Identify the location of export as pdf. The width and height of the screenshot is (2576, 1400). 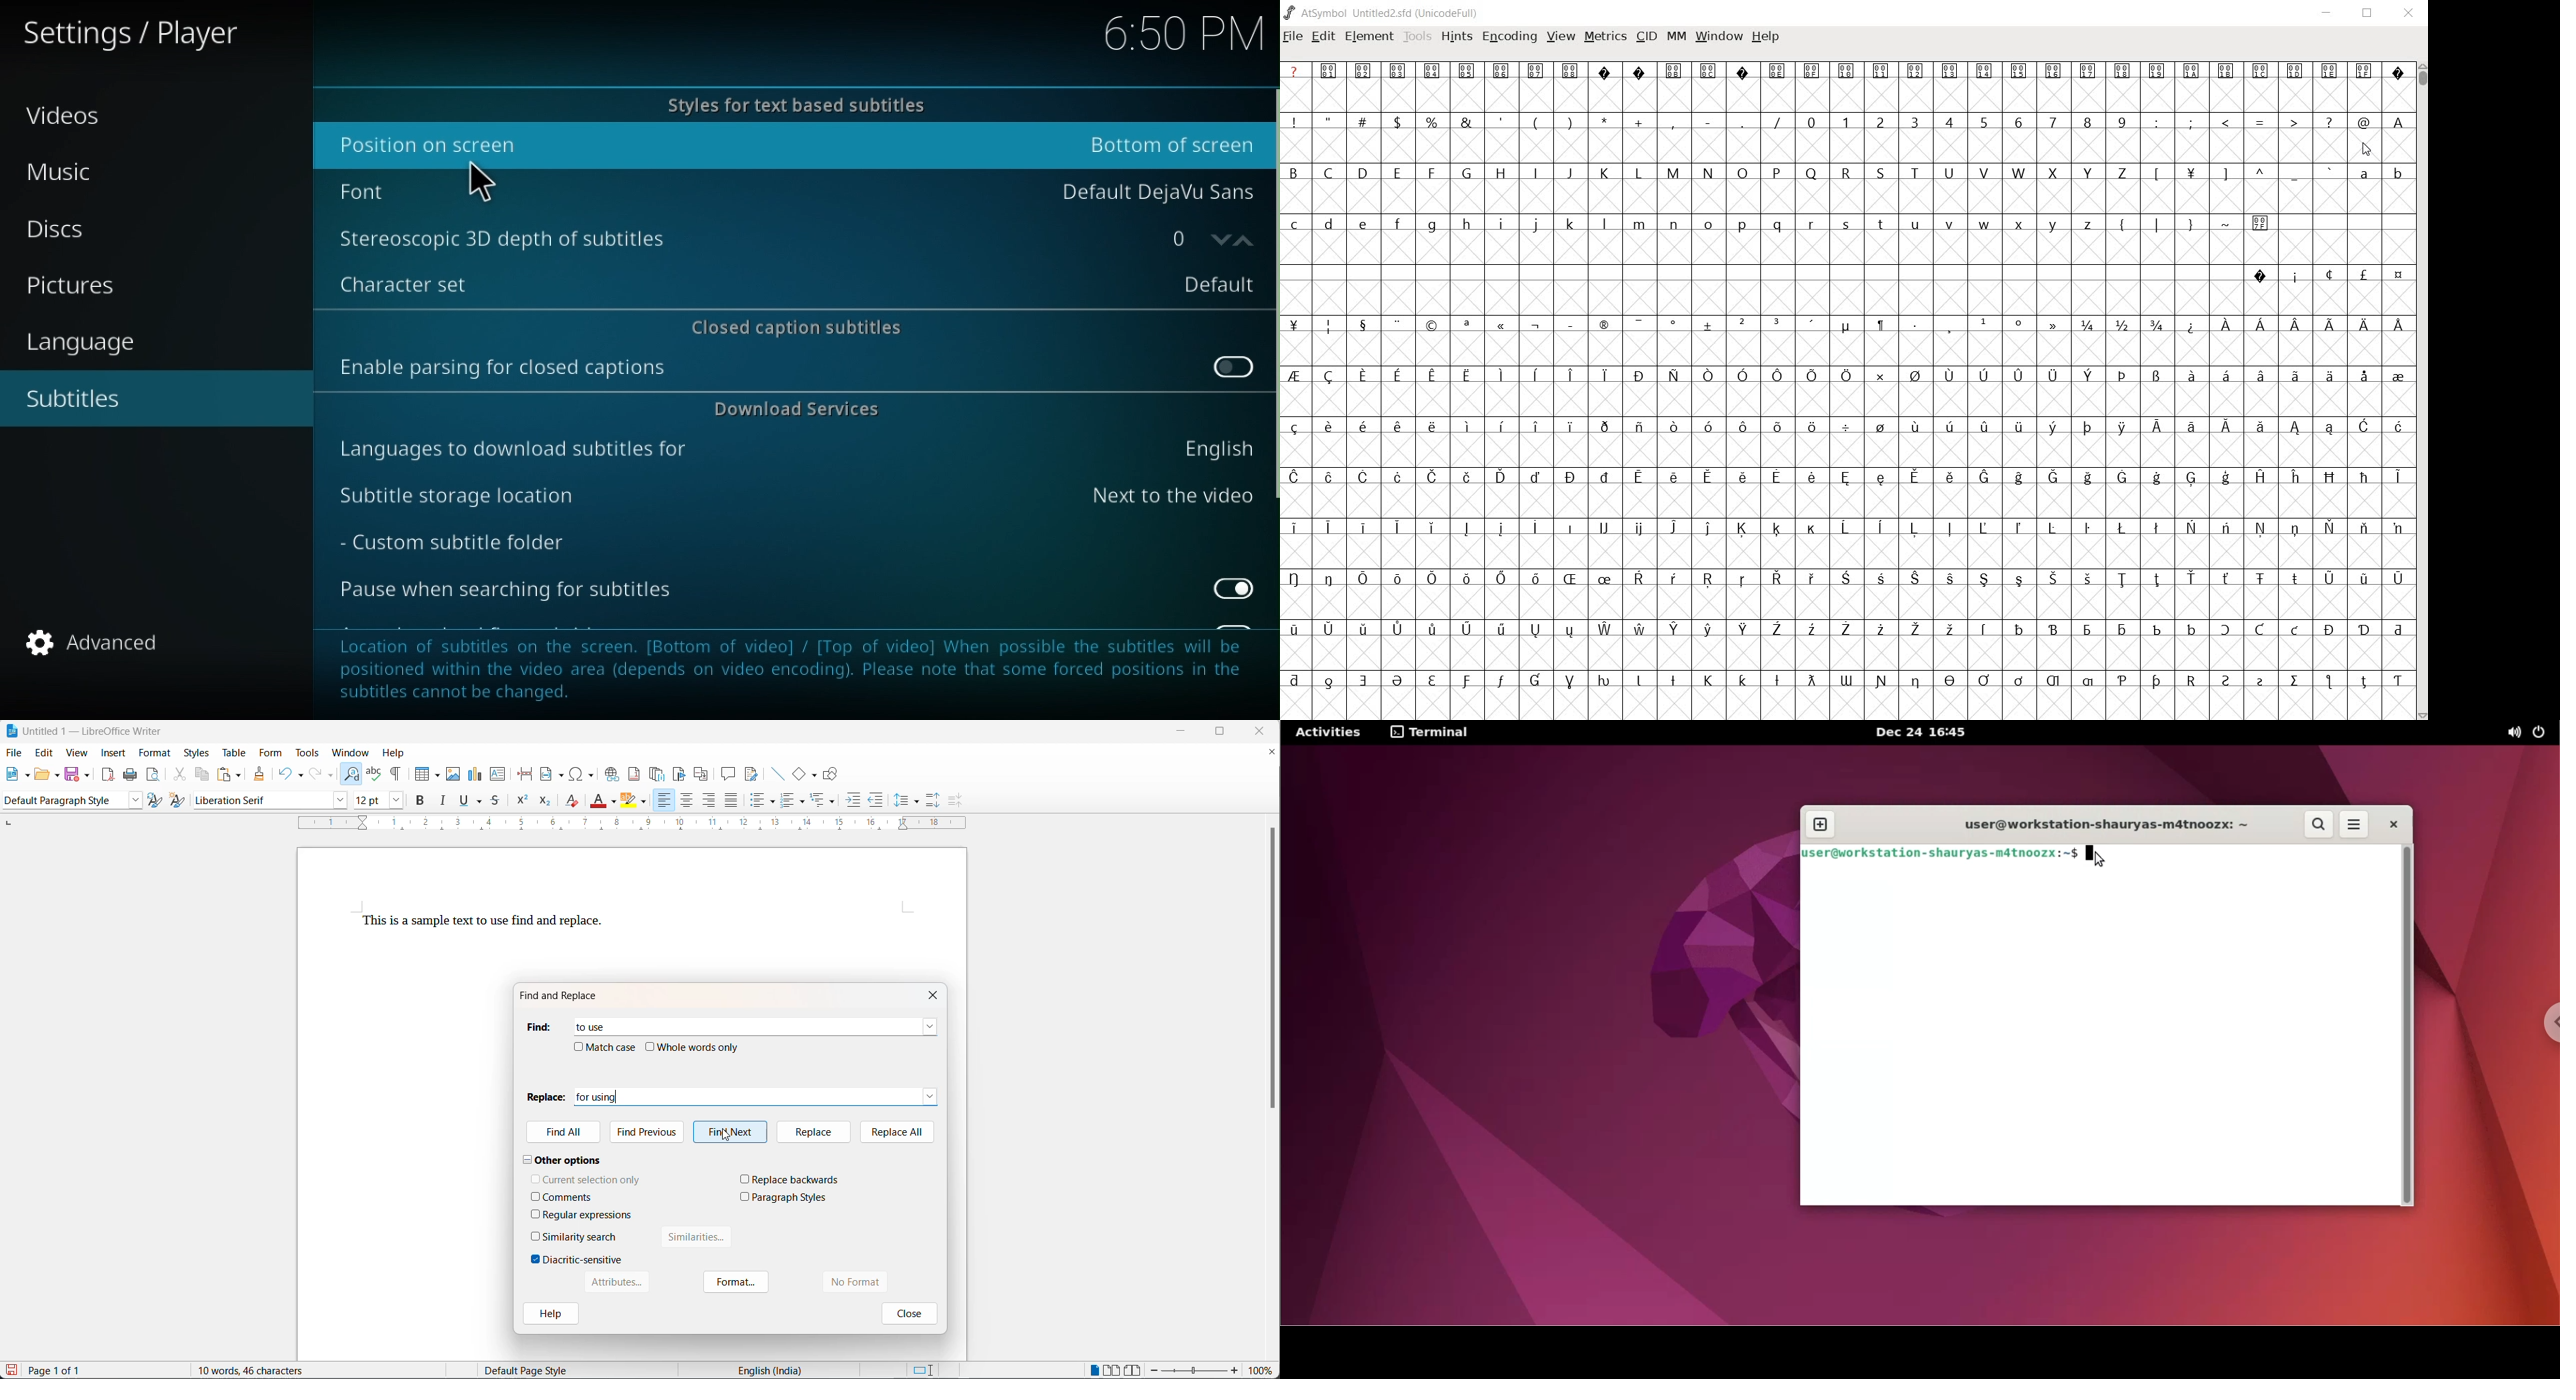
(108, 774).